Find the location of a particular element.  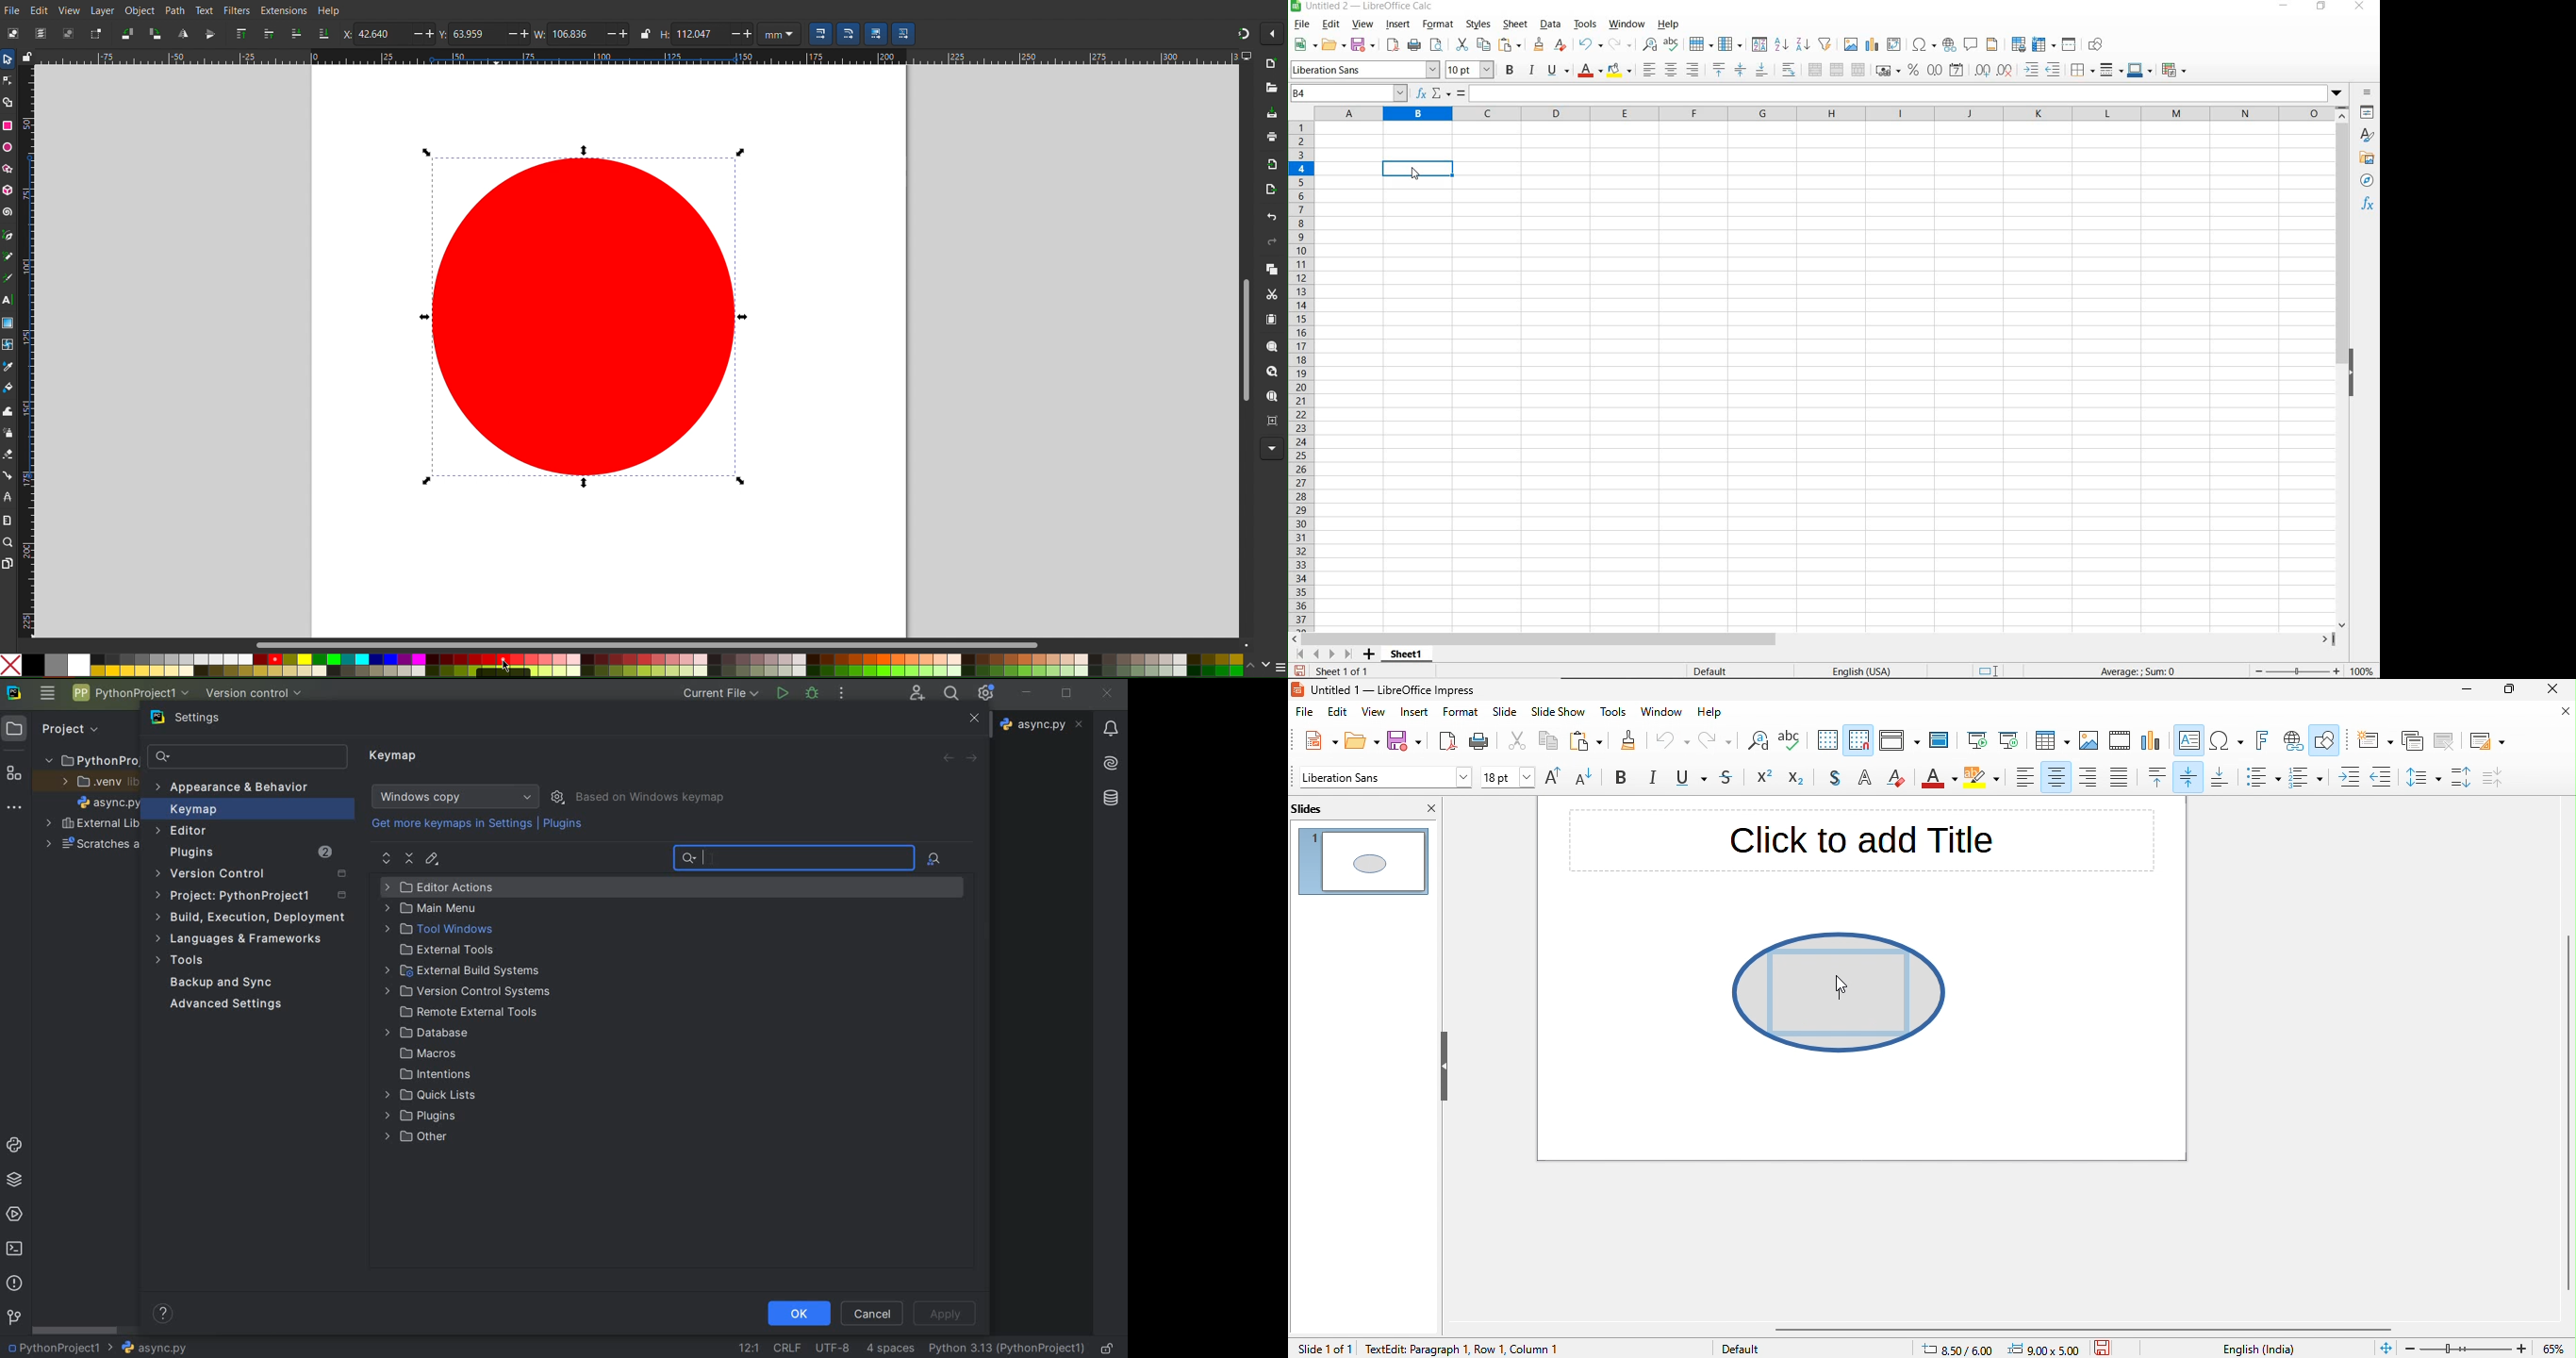

ide and project settings is located at coordinates (987, 693).